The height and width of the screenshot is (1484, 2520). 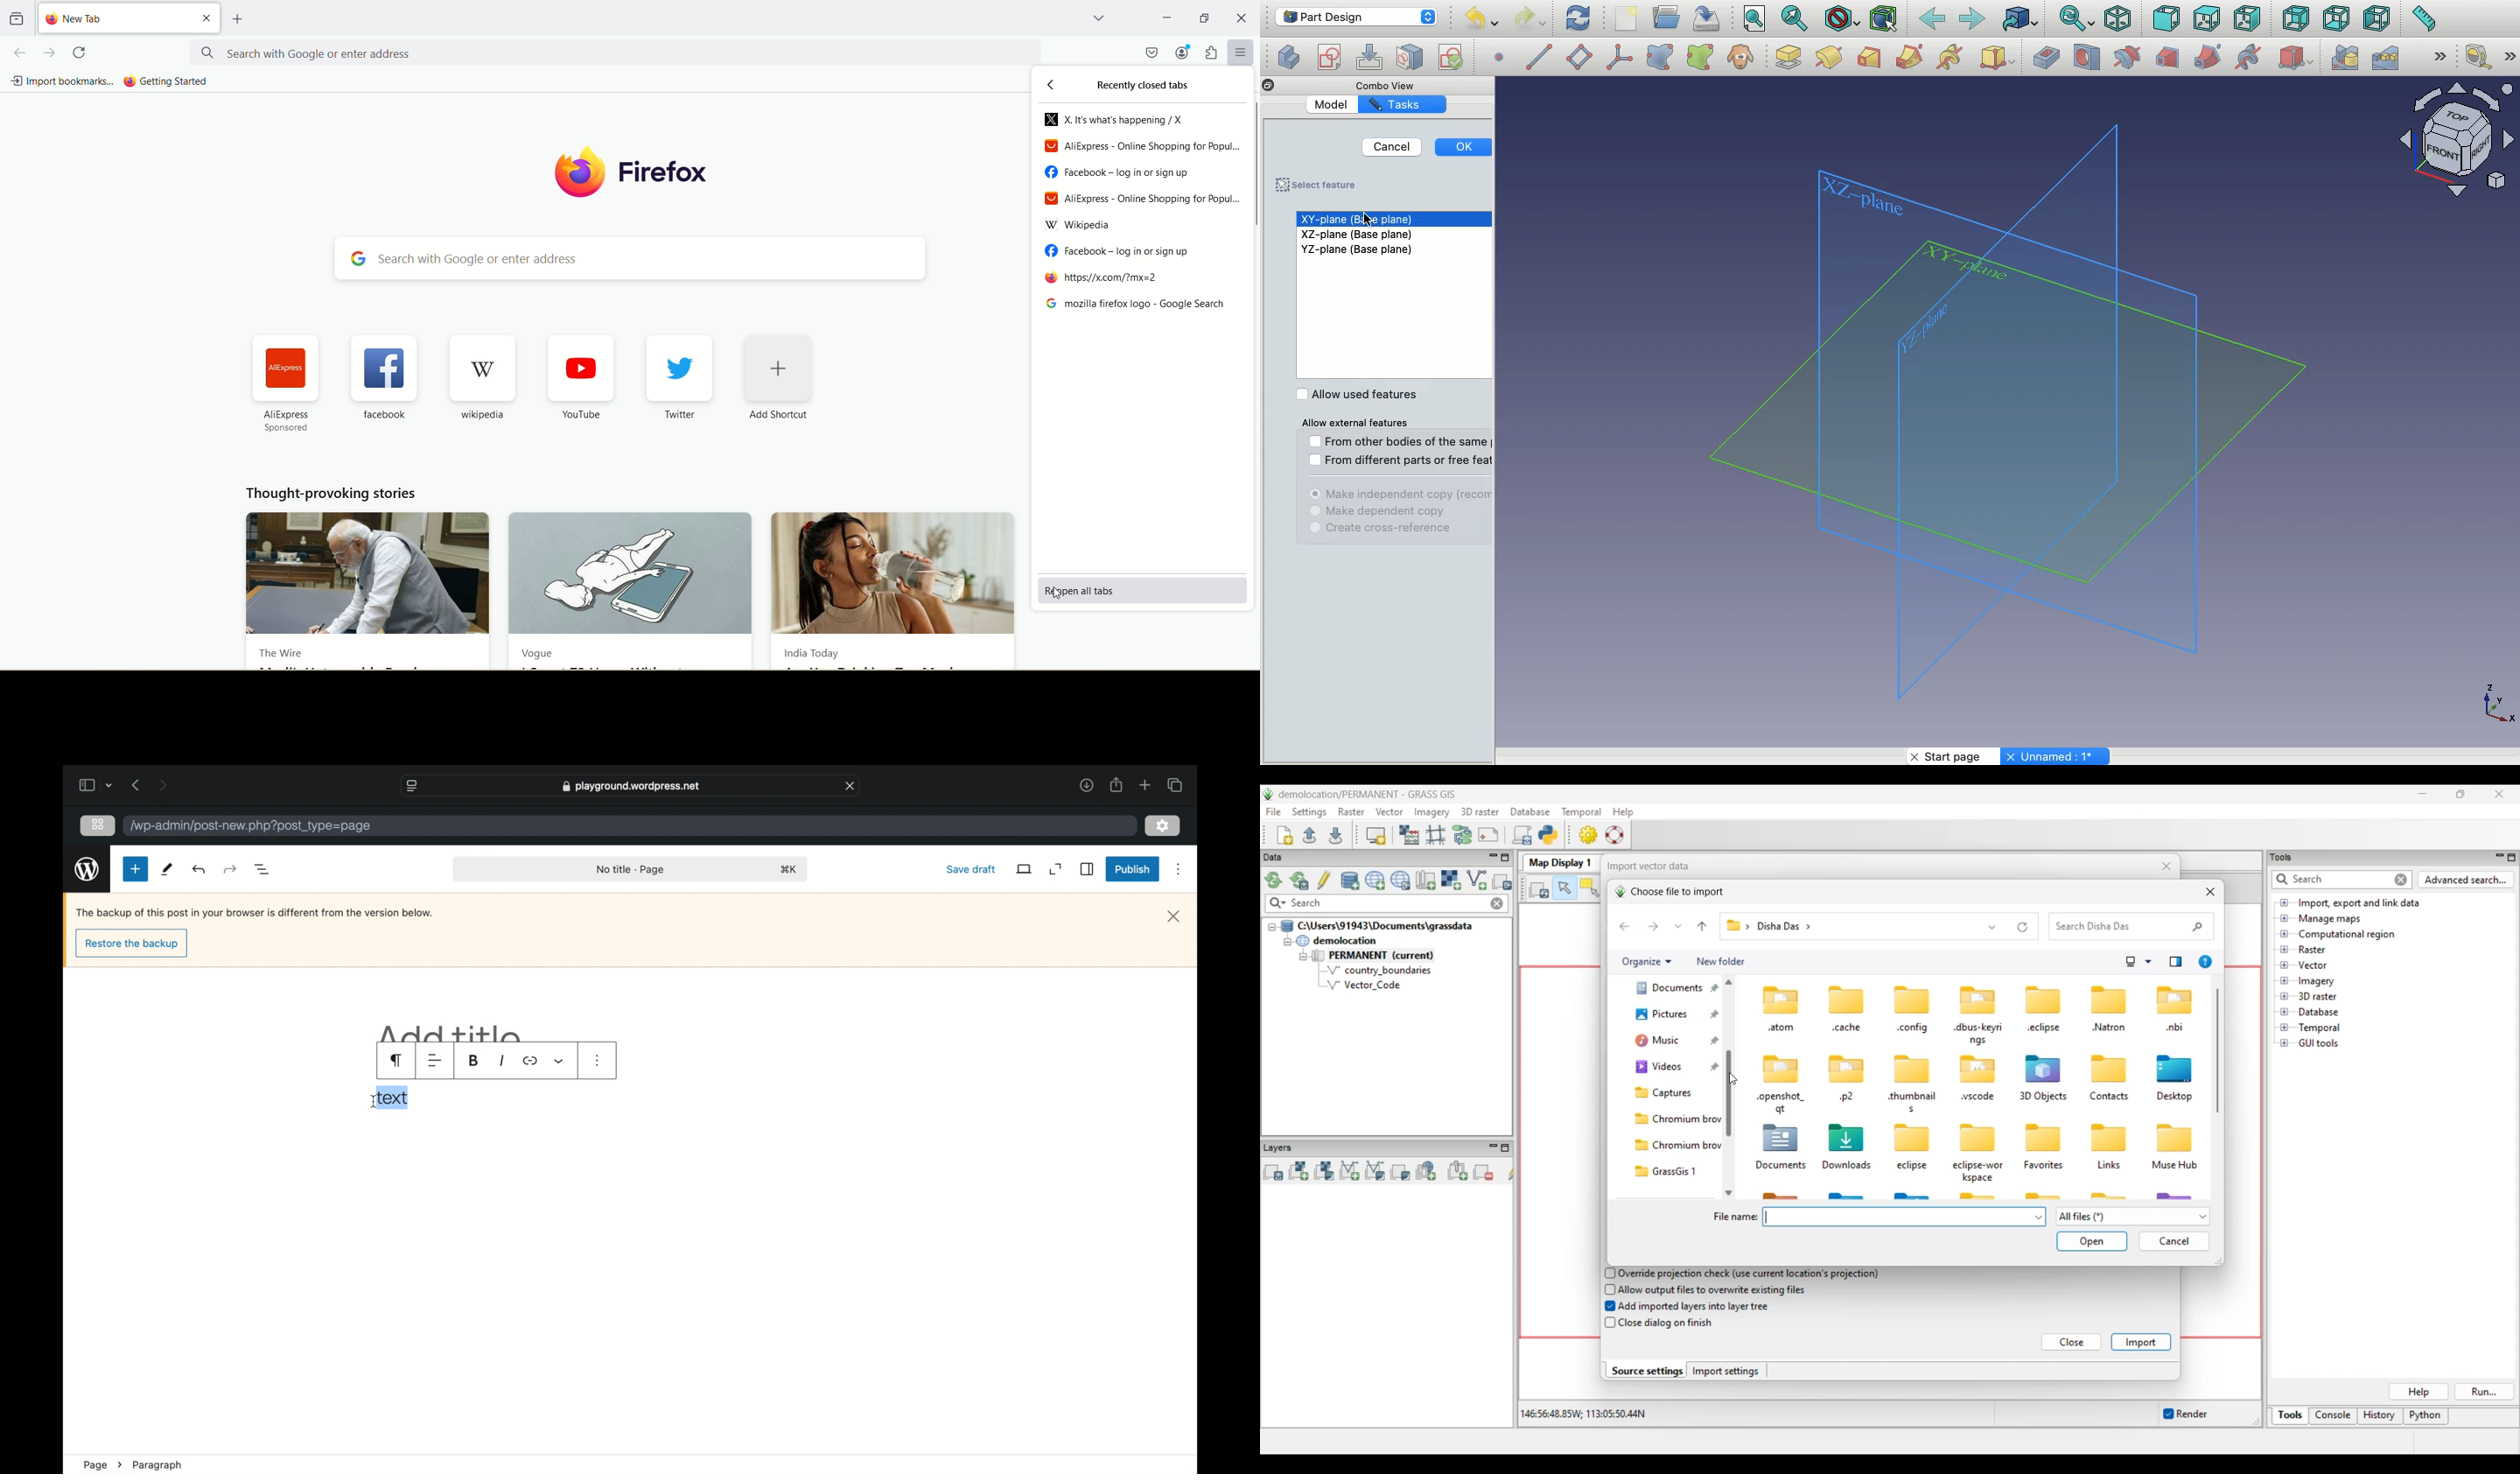 I want to click on wikipedia, so click(x=481, y=415).